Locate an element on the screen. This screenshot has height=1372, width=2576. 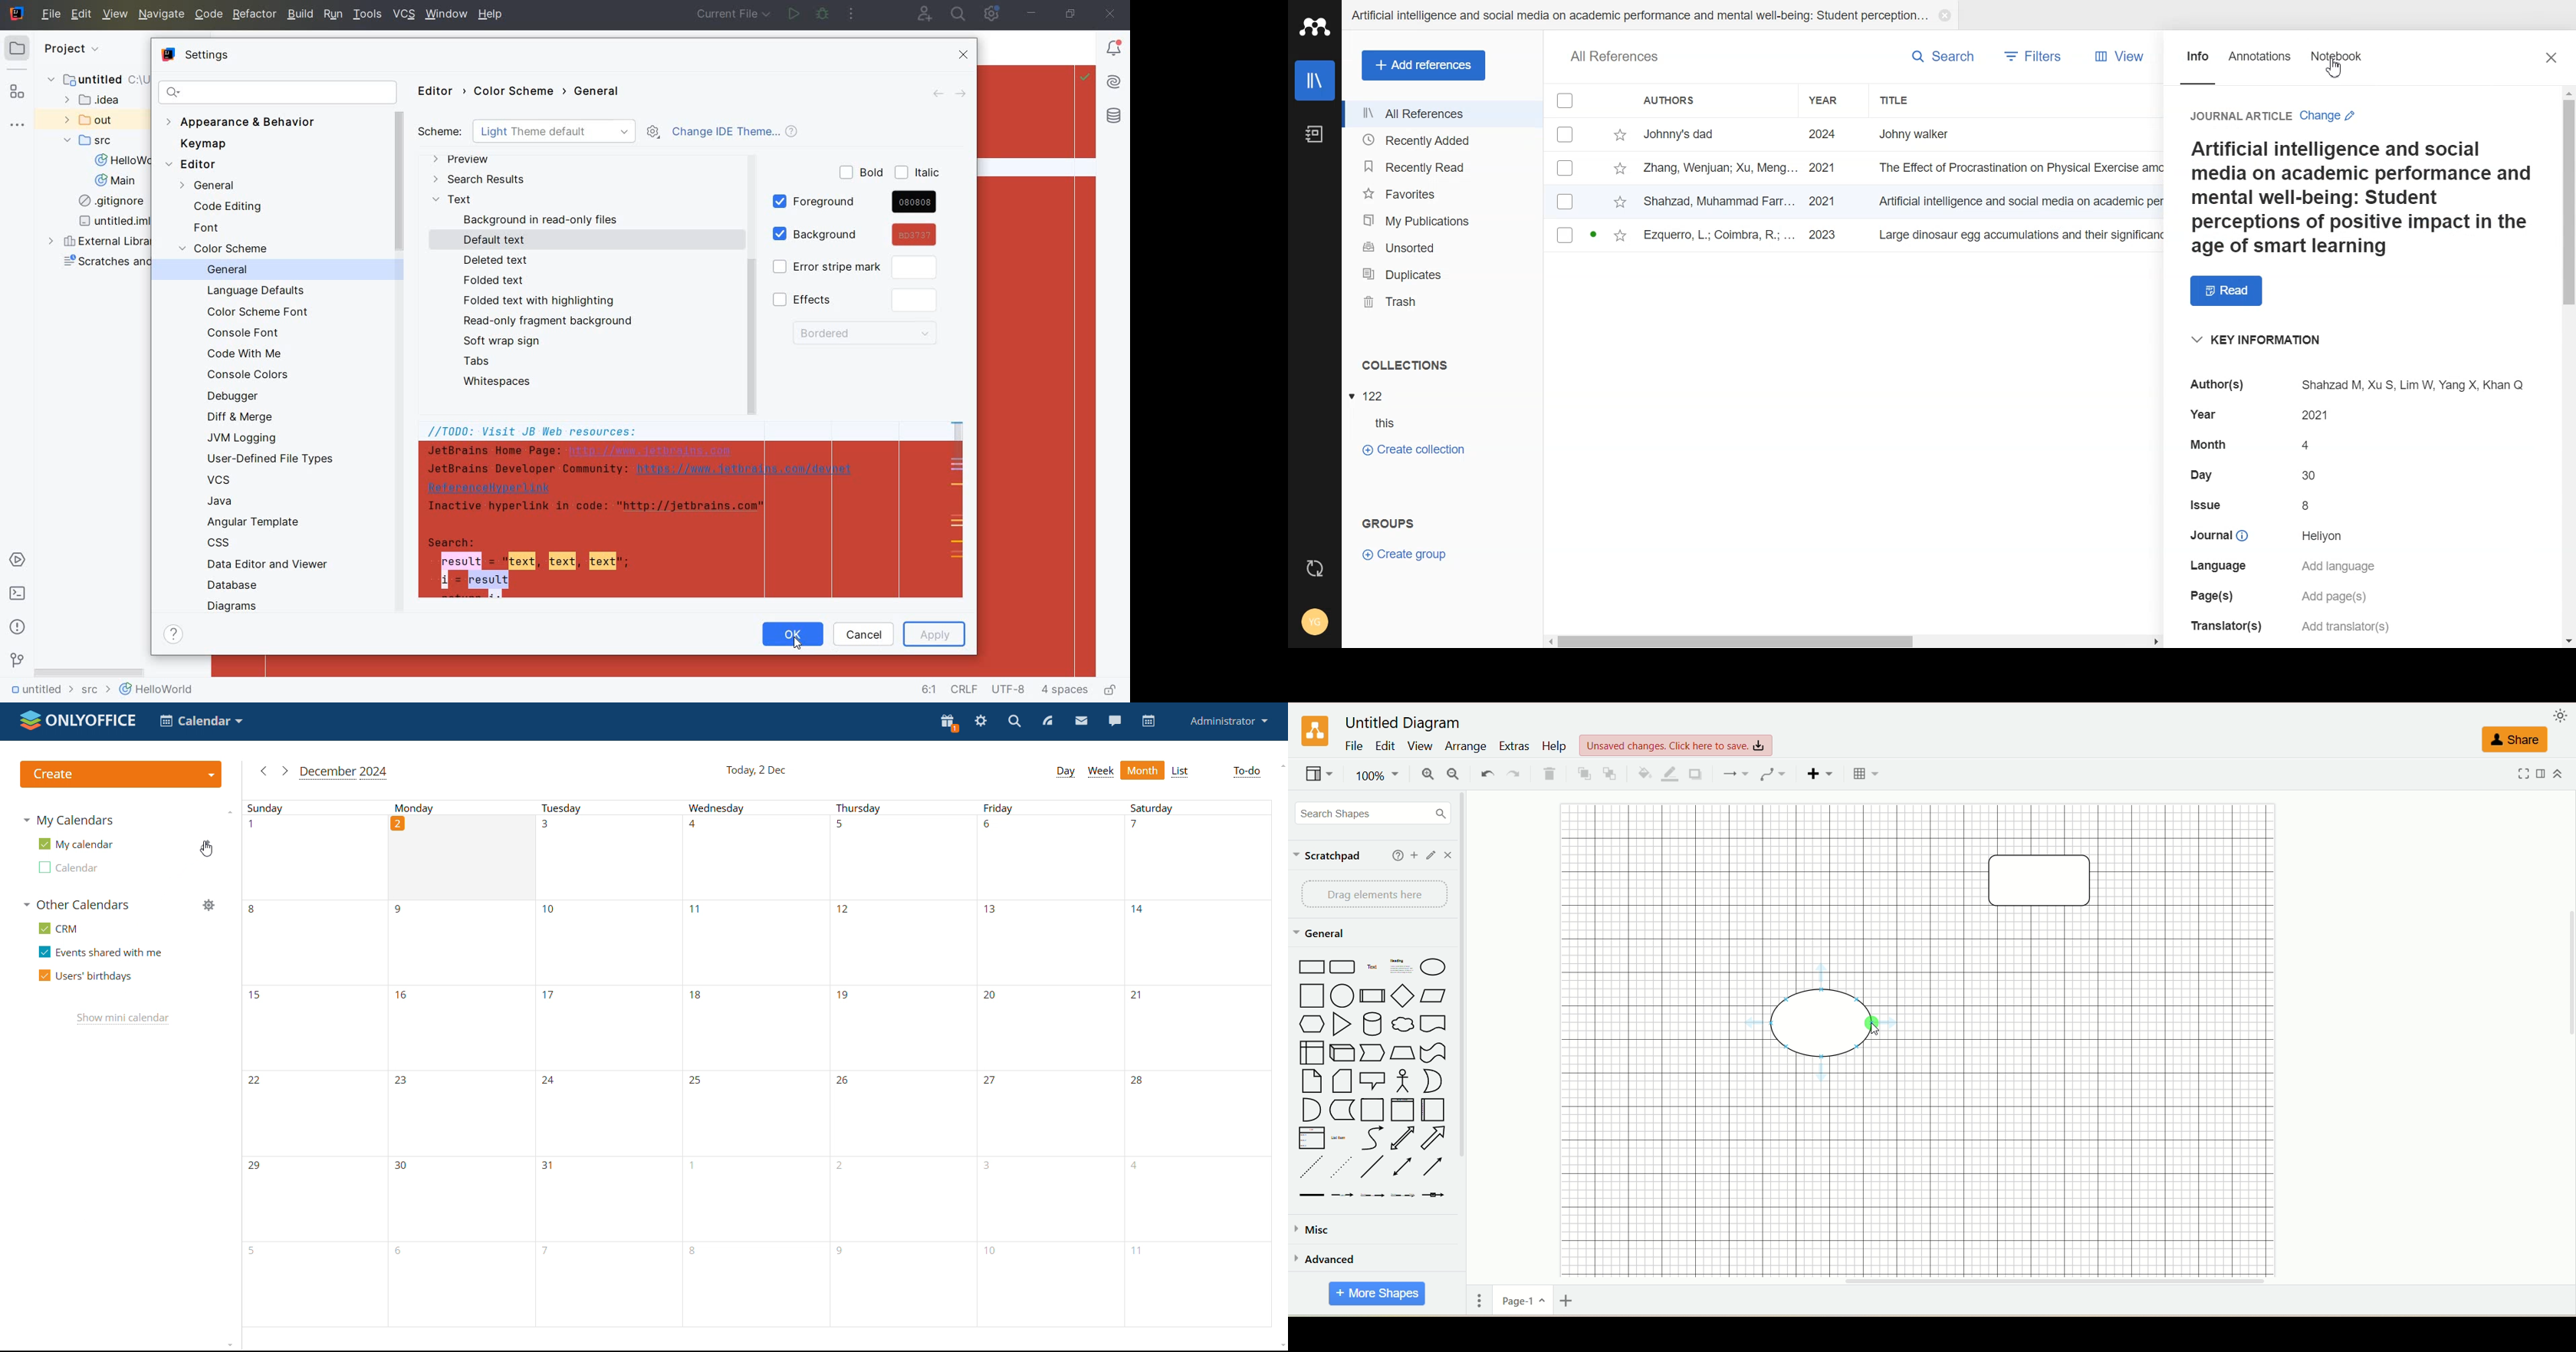
current date is located at coordinates (757, 771).